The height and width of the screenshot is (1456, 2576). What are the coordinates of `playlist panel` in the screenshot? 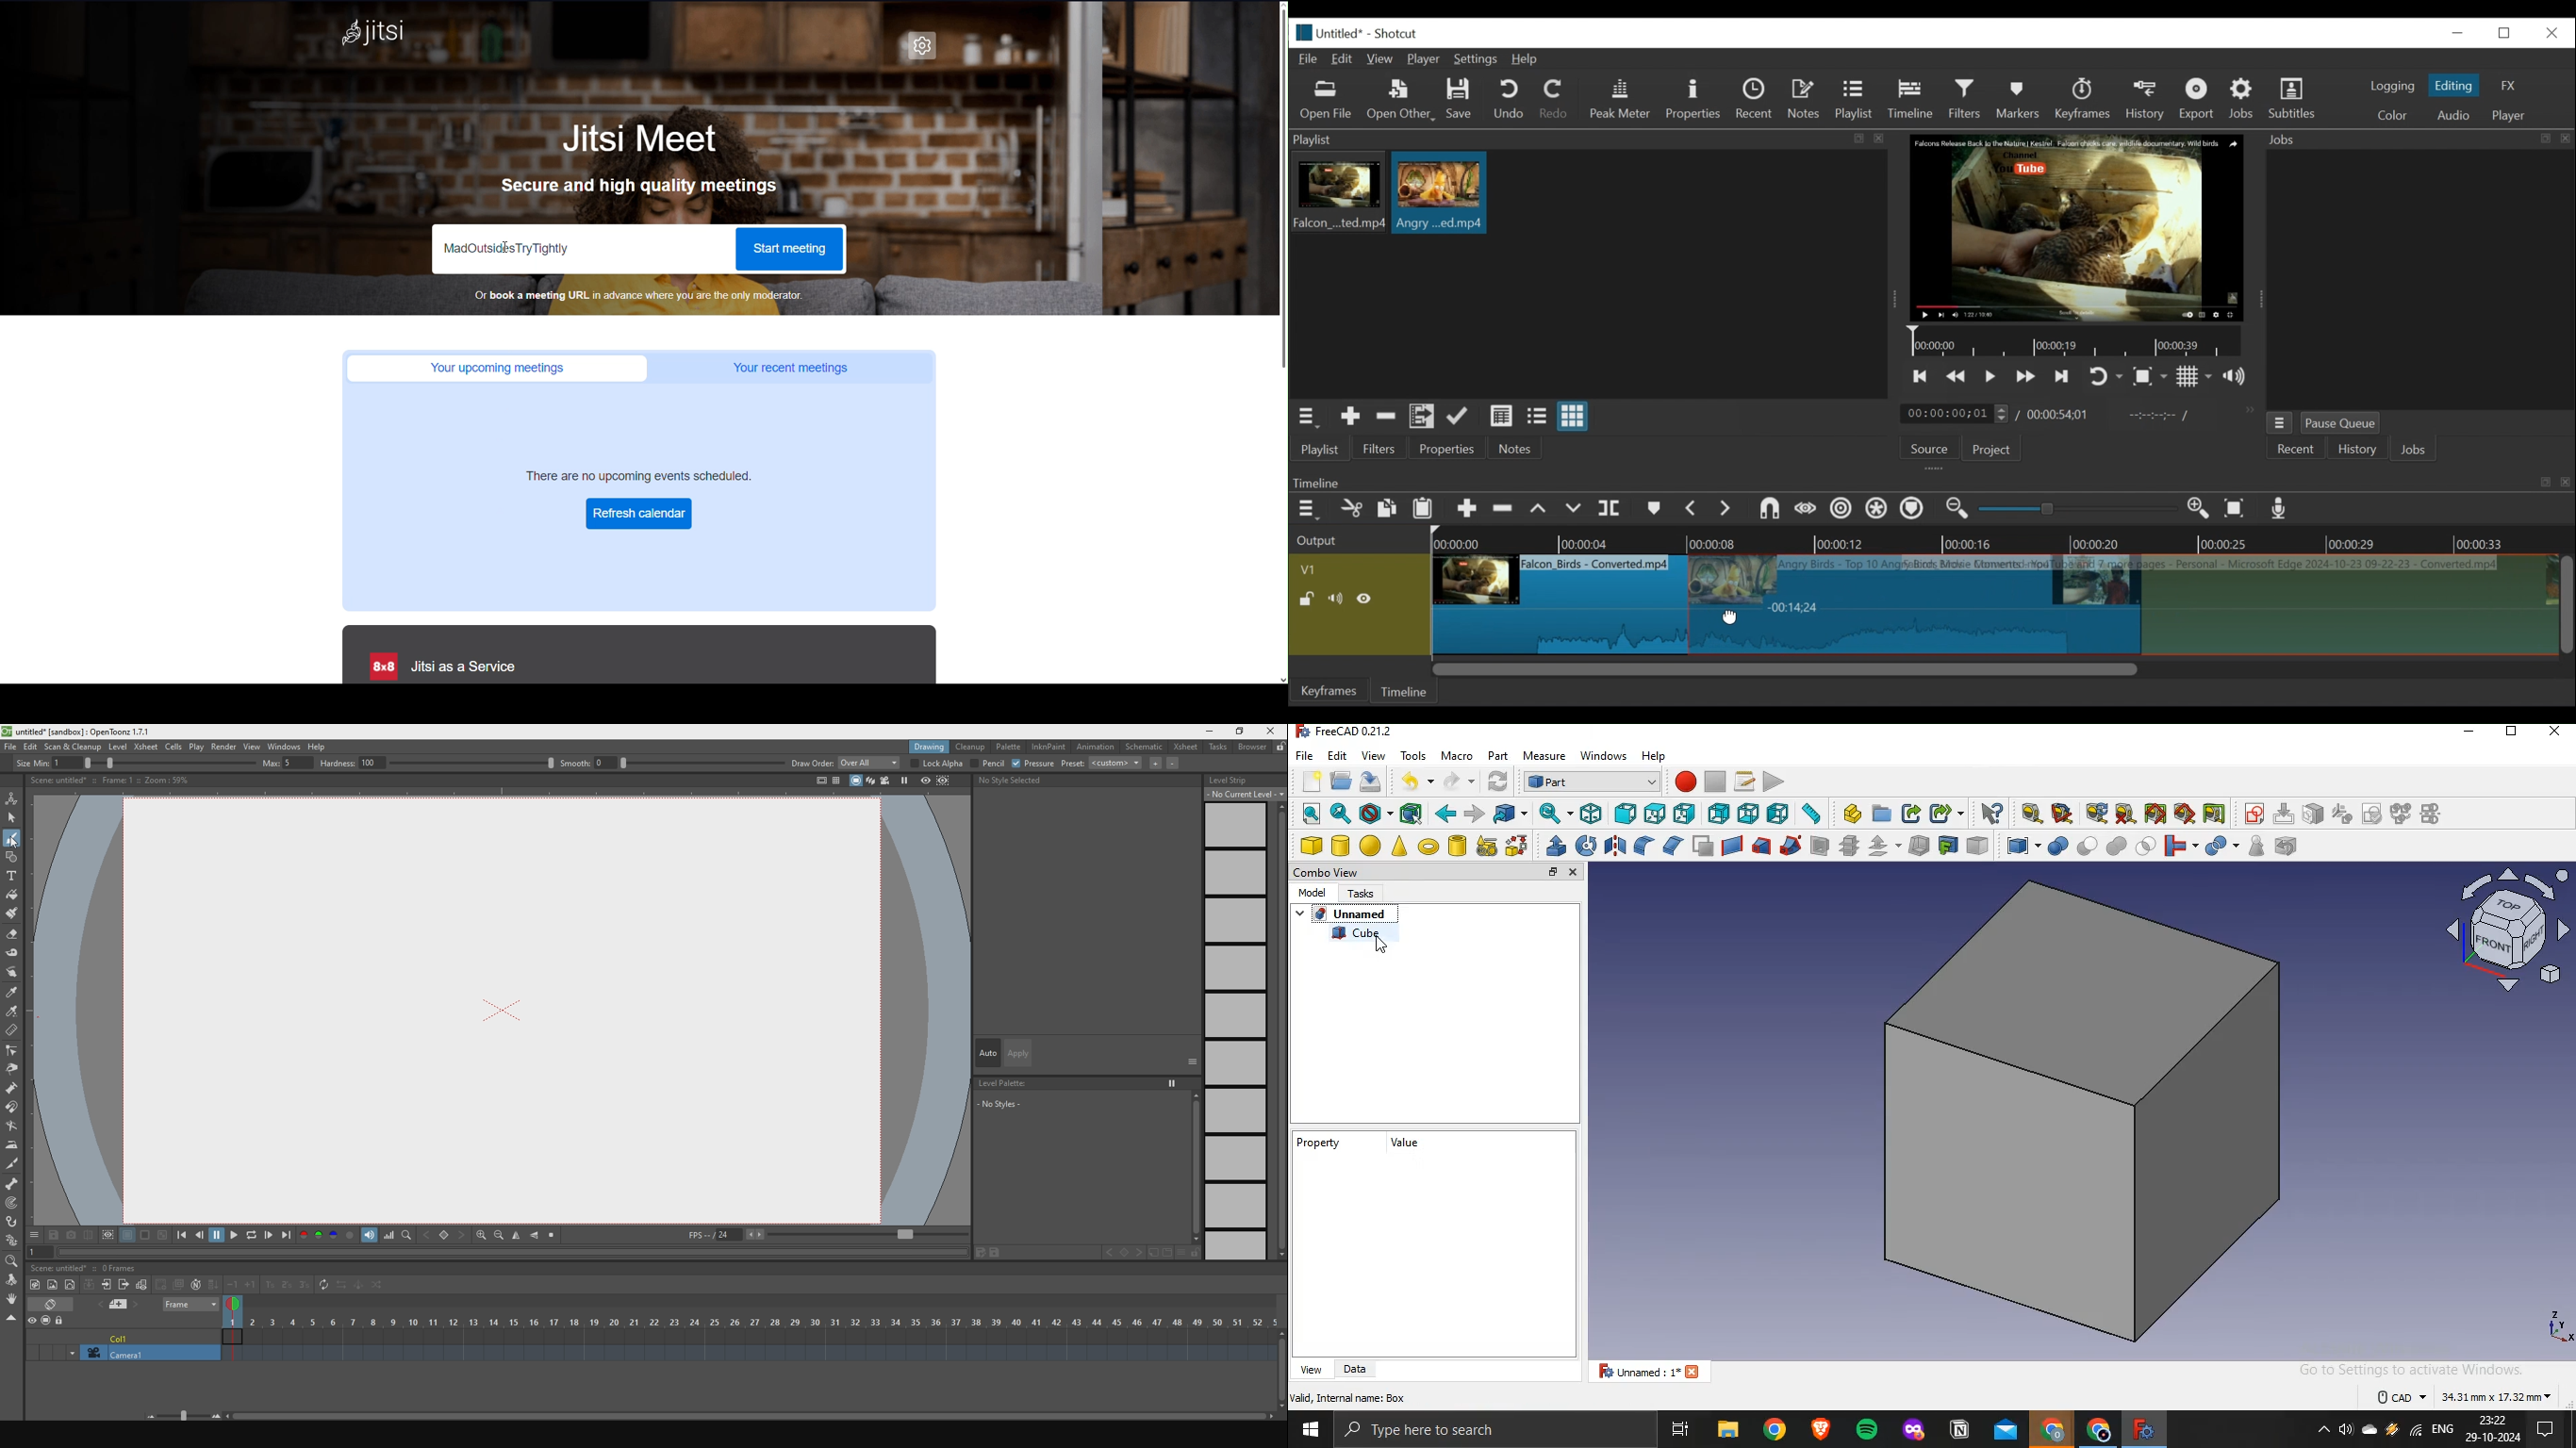 It's located at (1583, 139).